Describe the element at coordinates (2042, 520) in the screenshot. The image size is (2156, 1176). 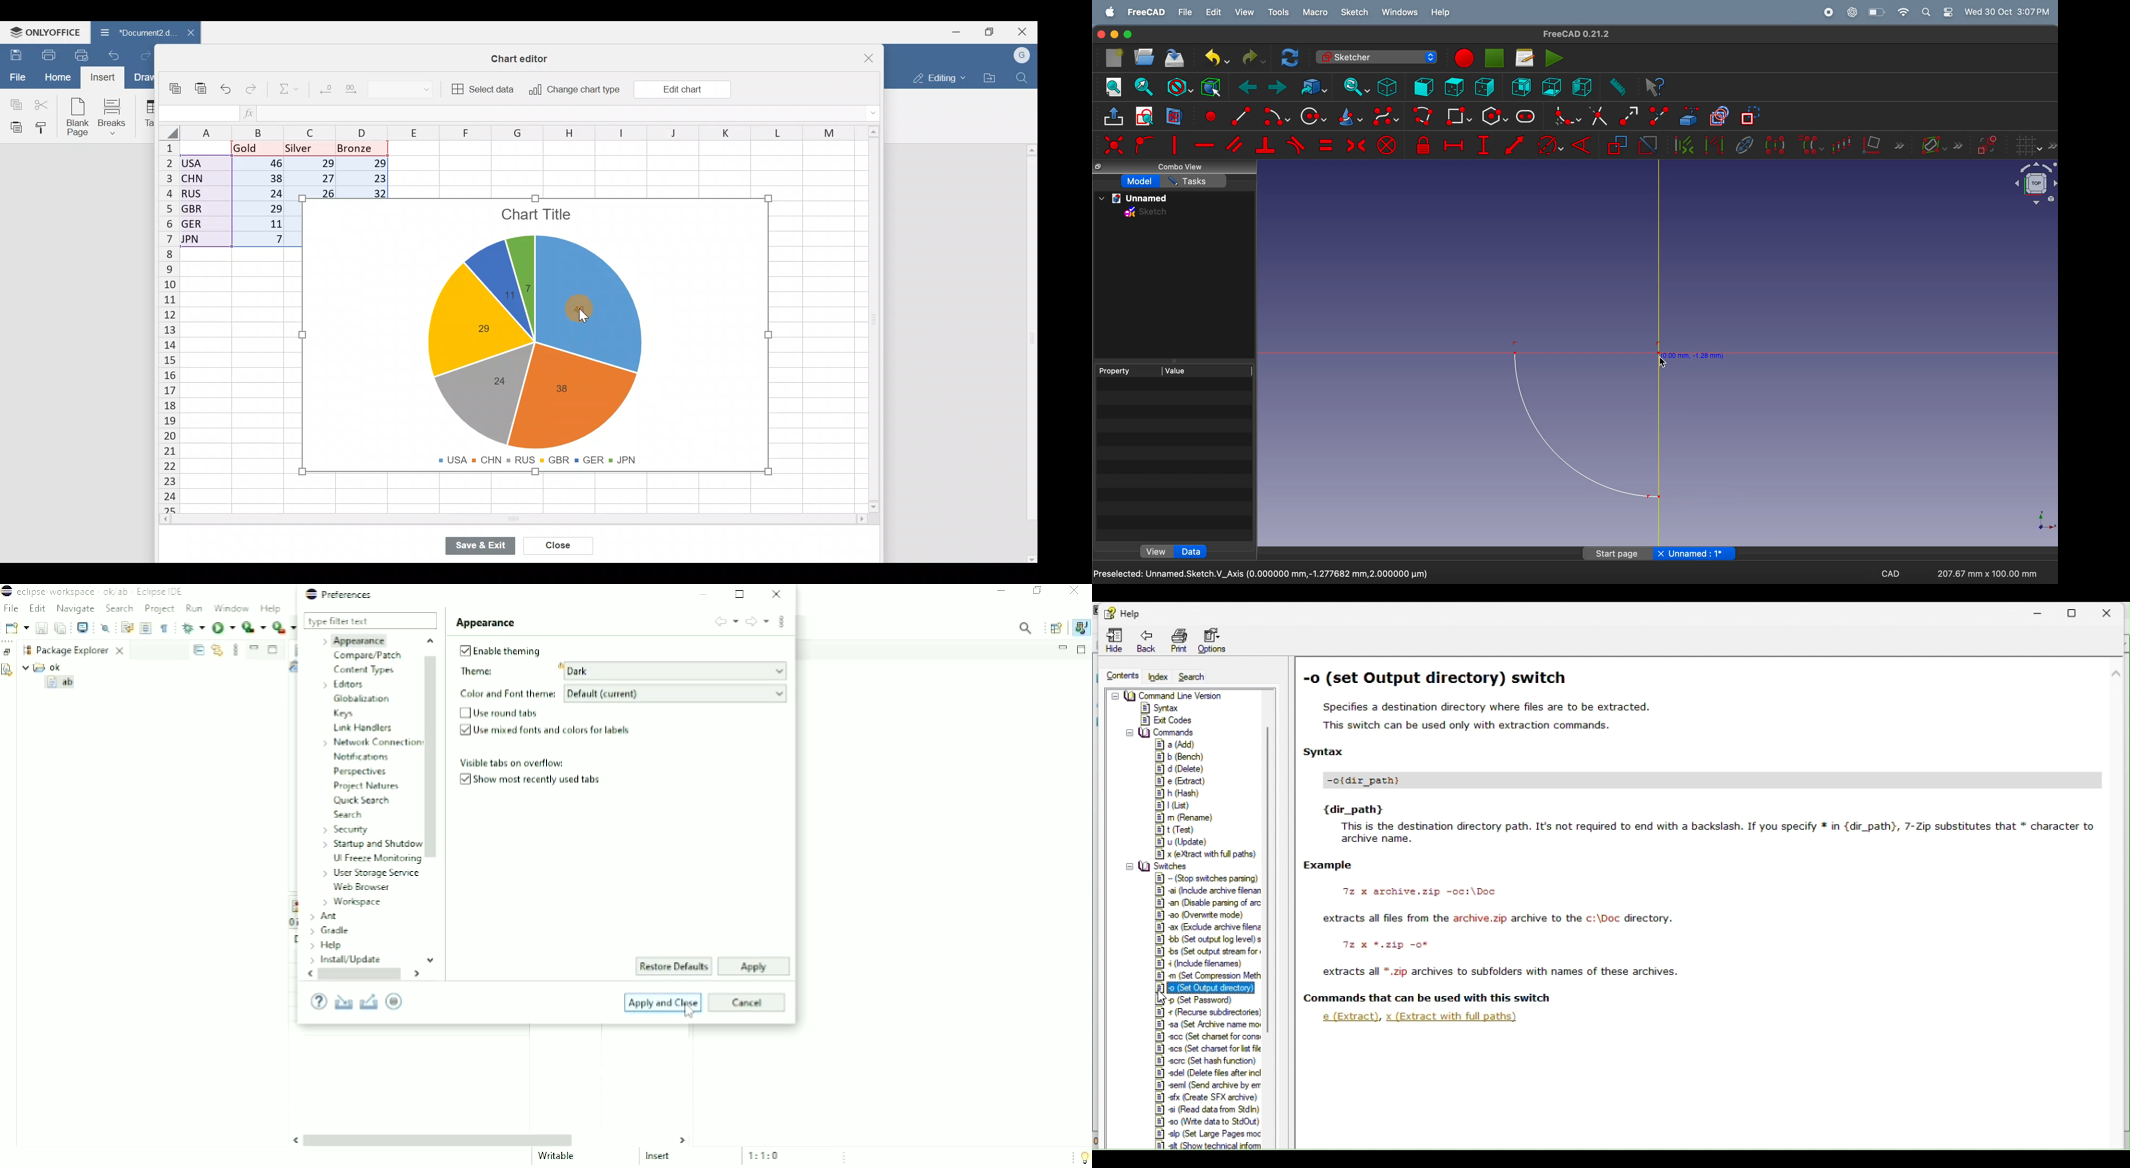
I see `axis` at that location.